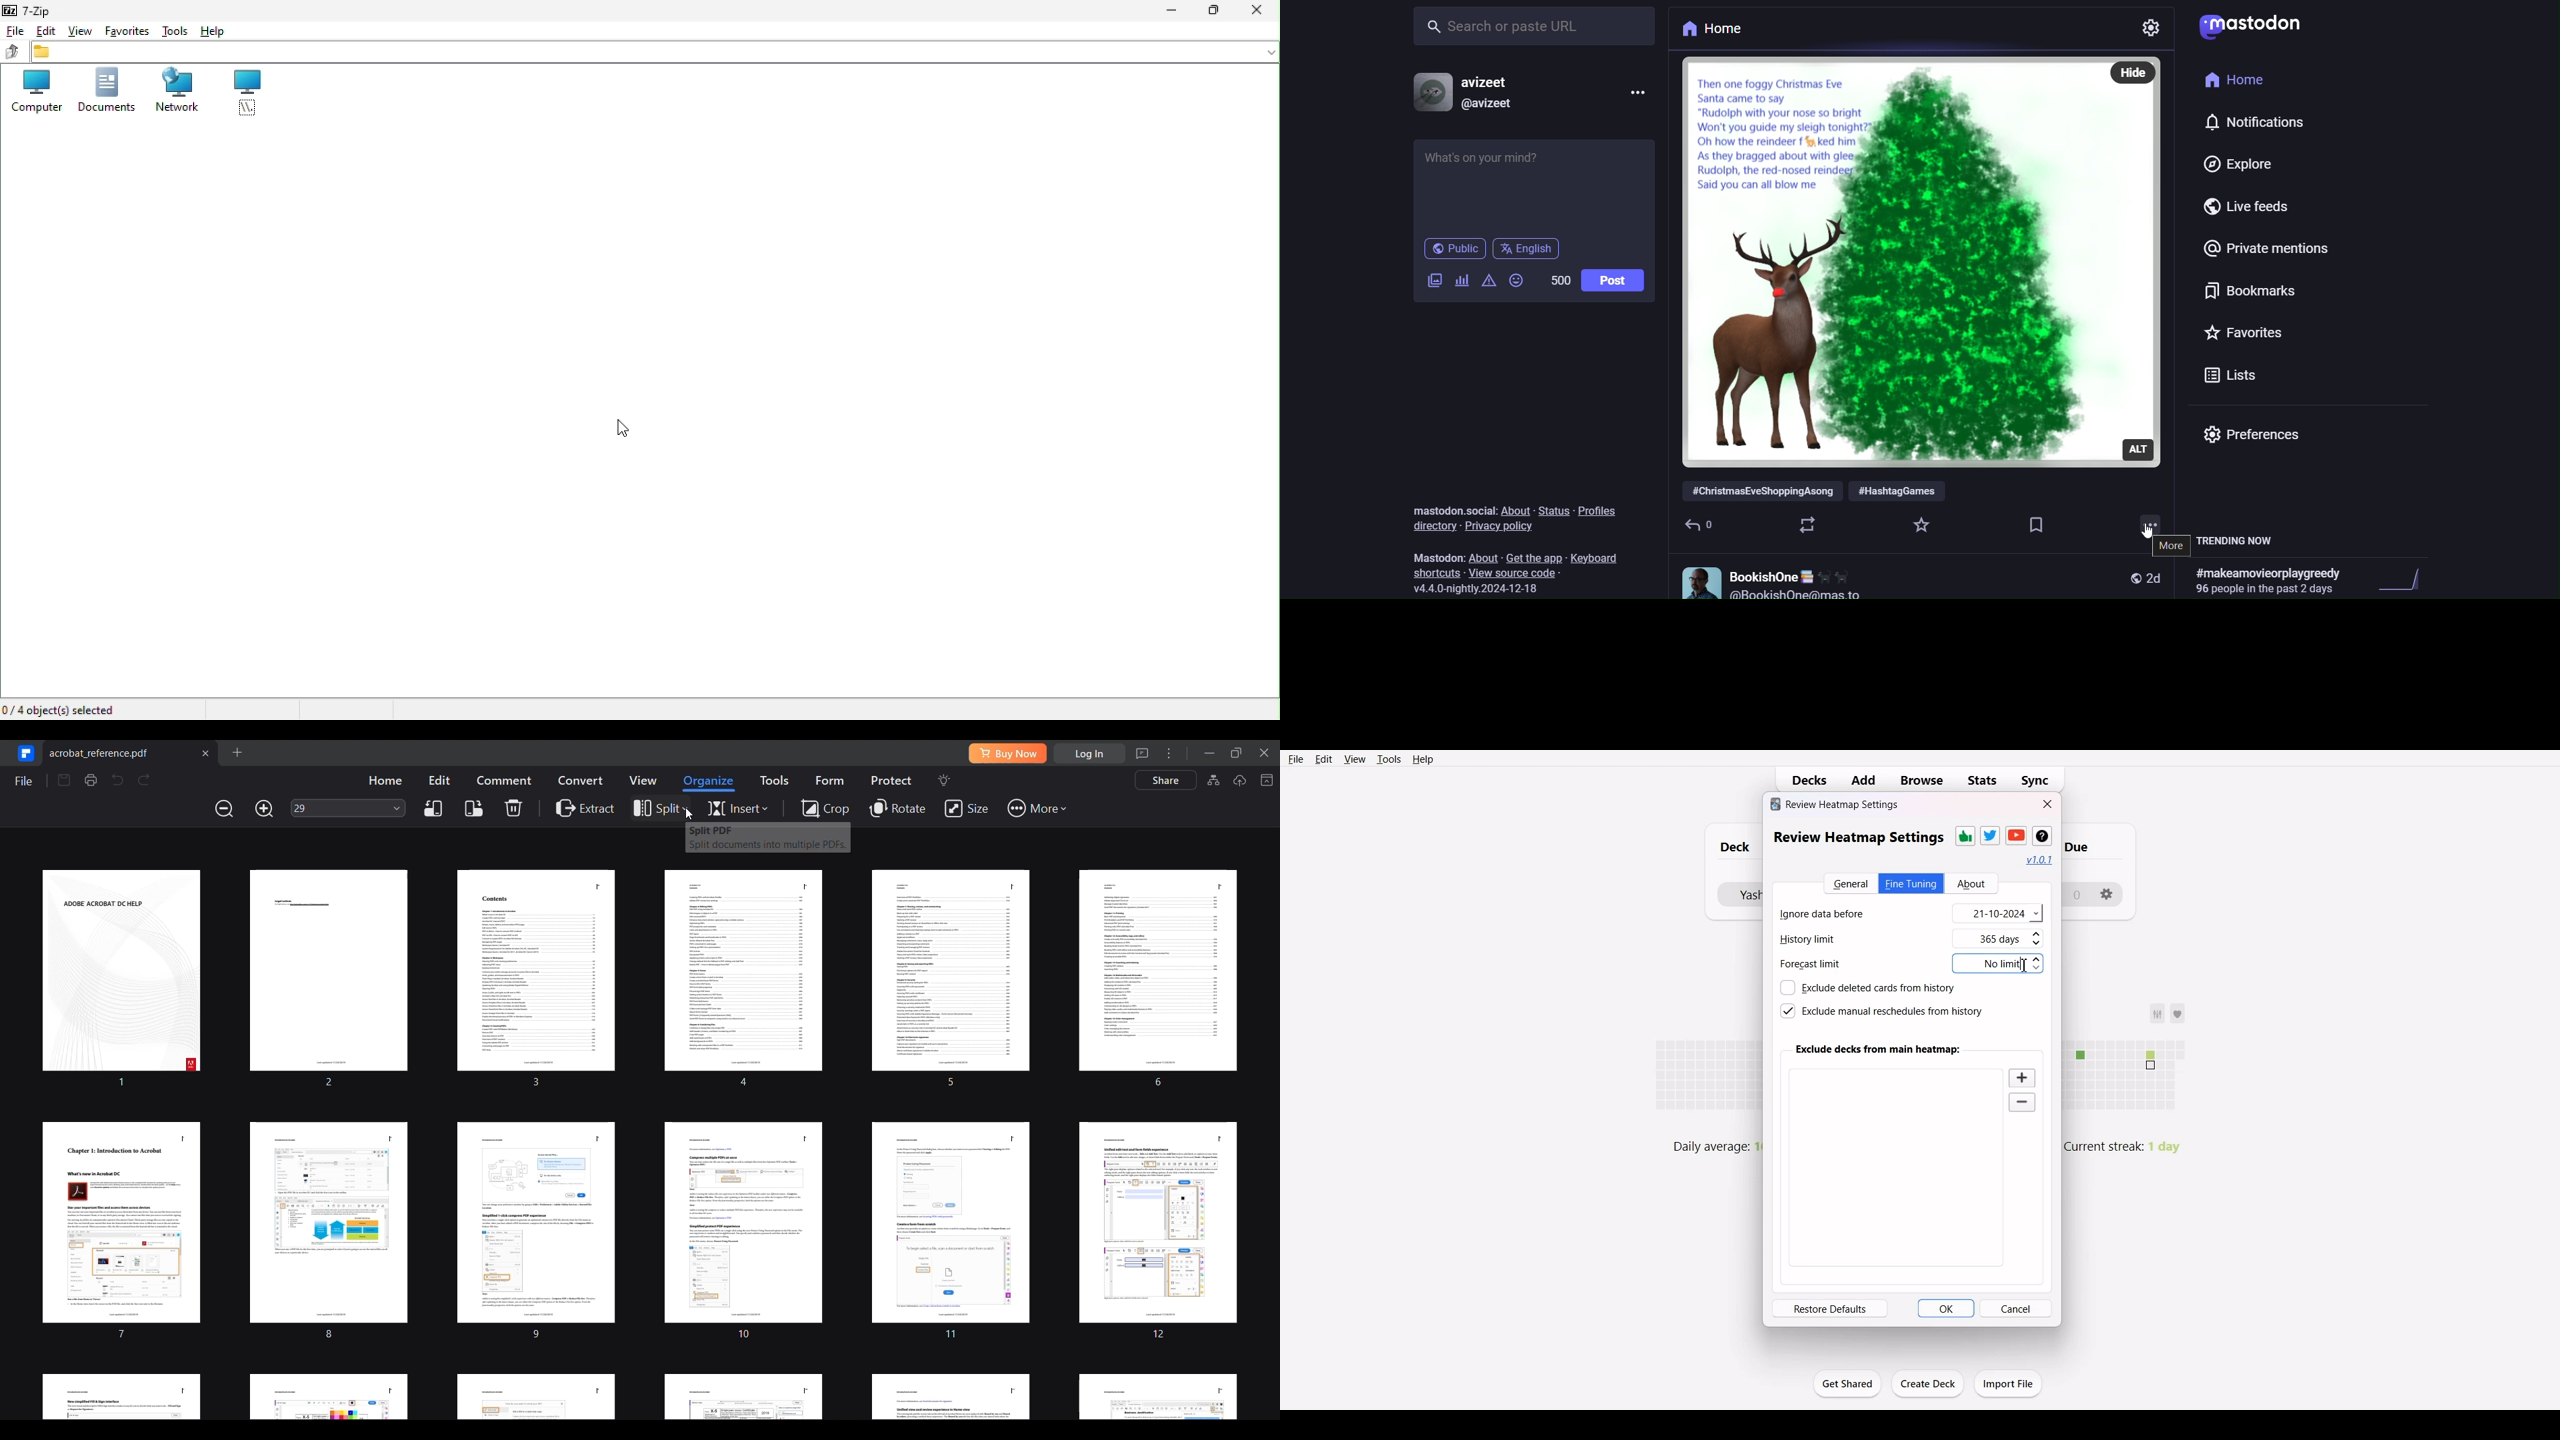 Image resolution: width=2576 pixels, height=1456 pixels. What do you see at coordinates (1702, 523) in the screenshot?
I see `reply` at bounding box center [1702, 523].